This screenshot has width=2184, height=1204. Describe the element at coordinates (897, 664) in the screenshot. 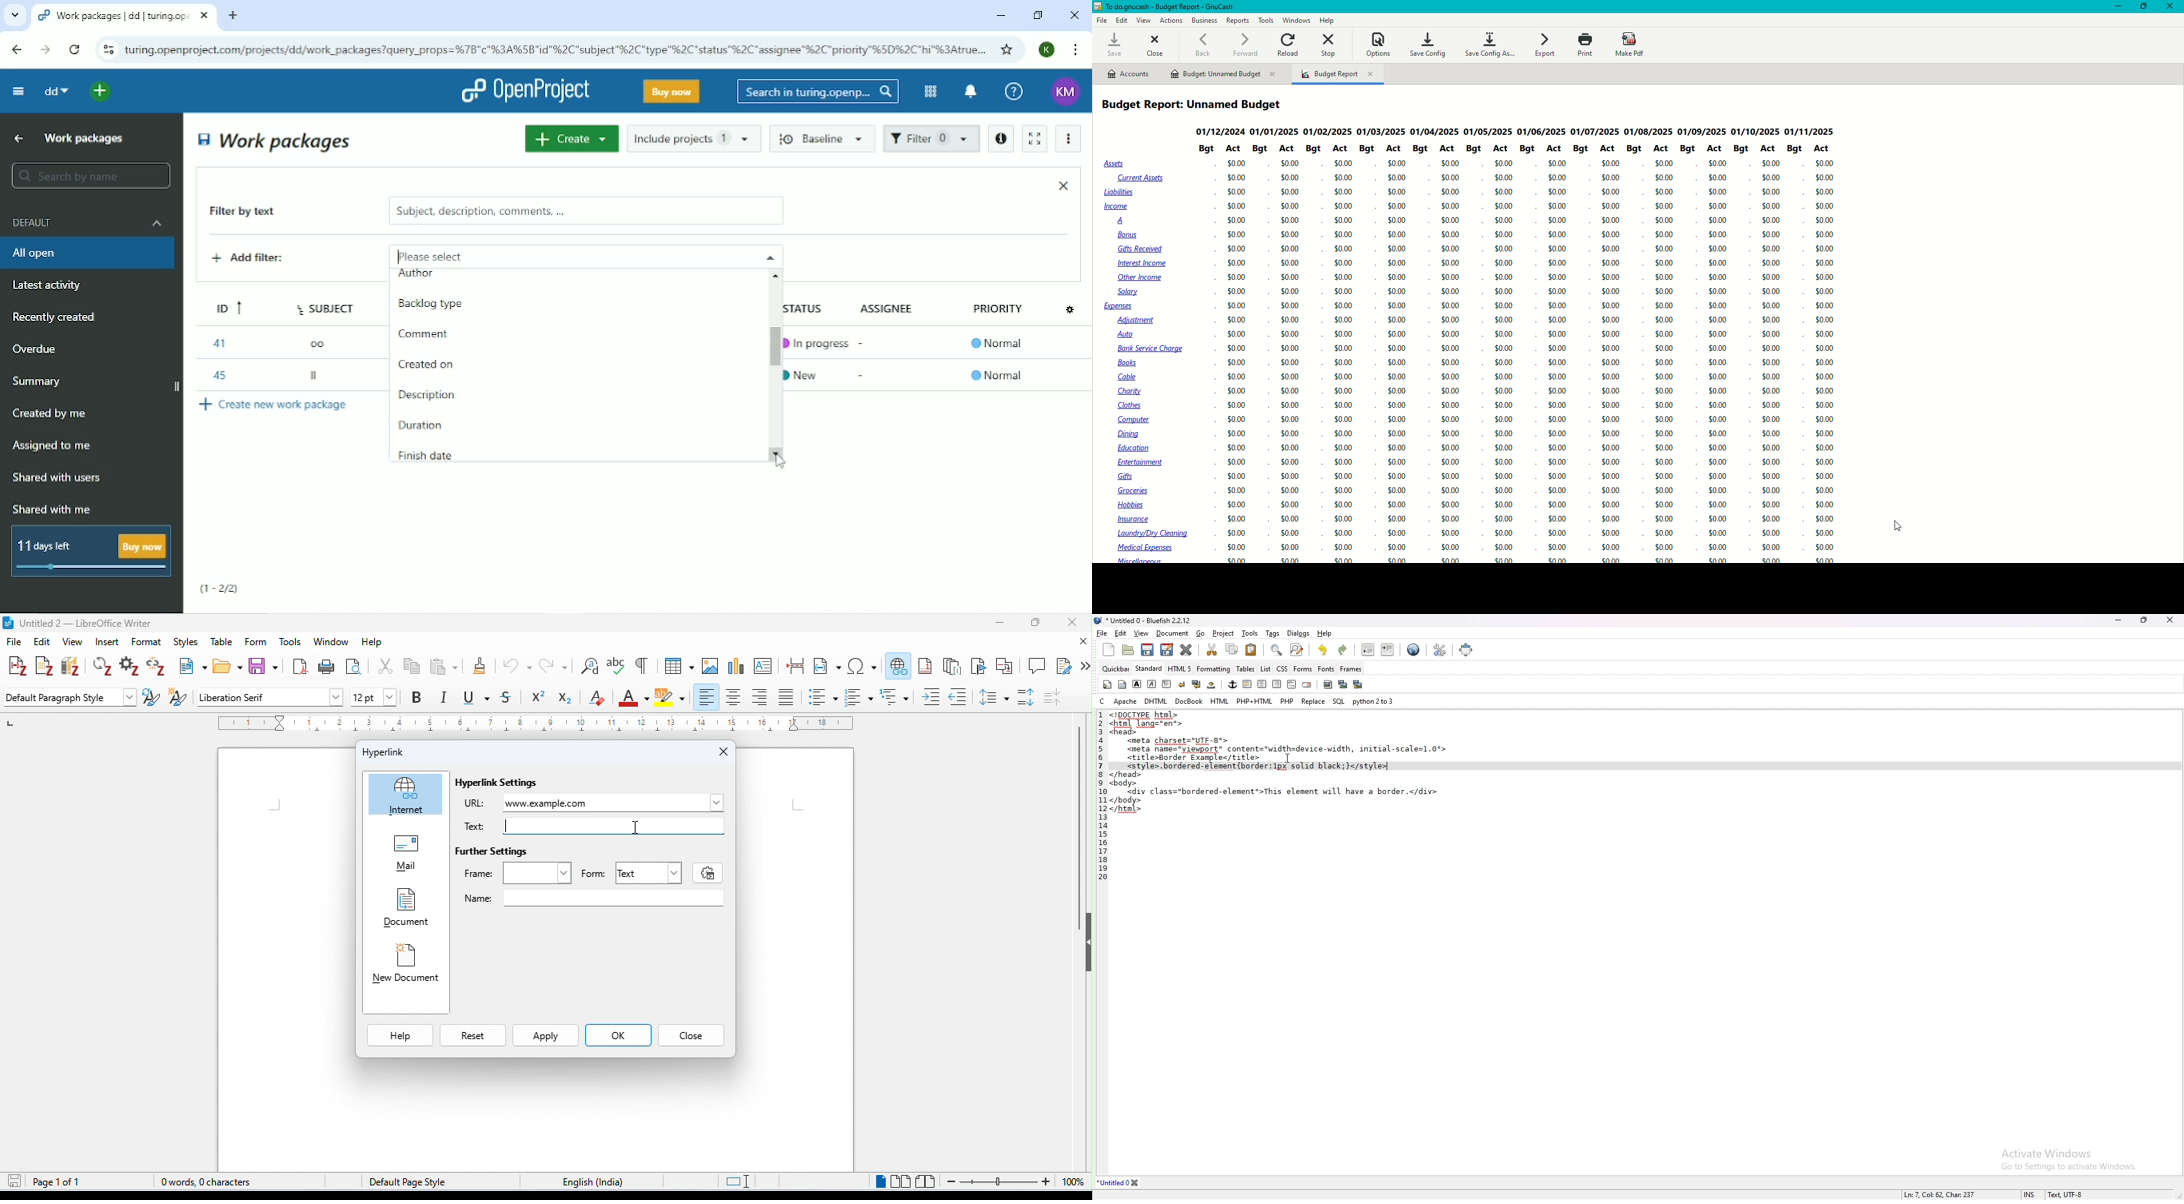

I see `insert hyperlink` at that location.